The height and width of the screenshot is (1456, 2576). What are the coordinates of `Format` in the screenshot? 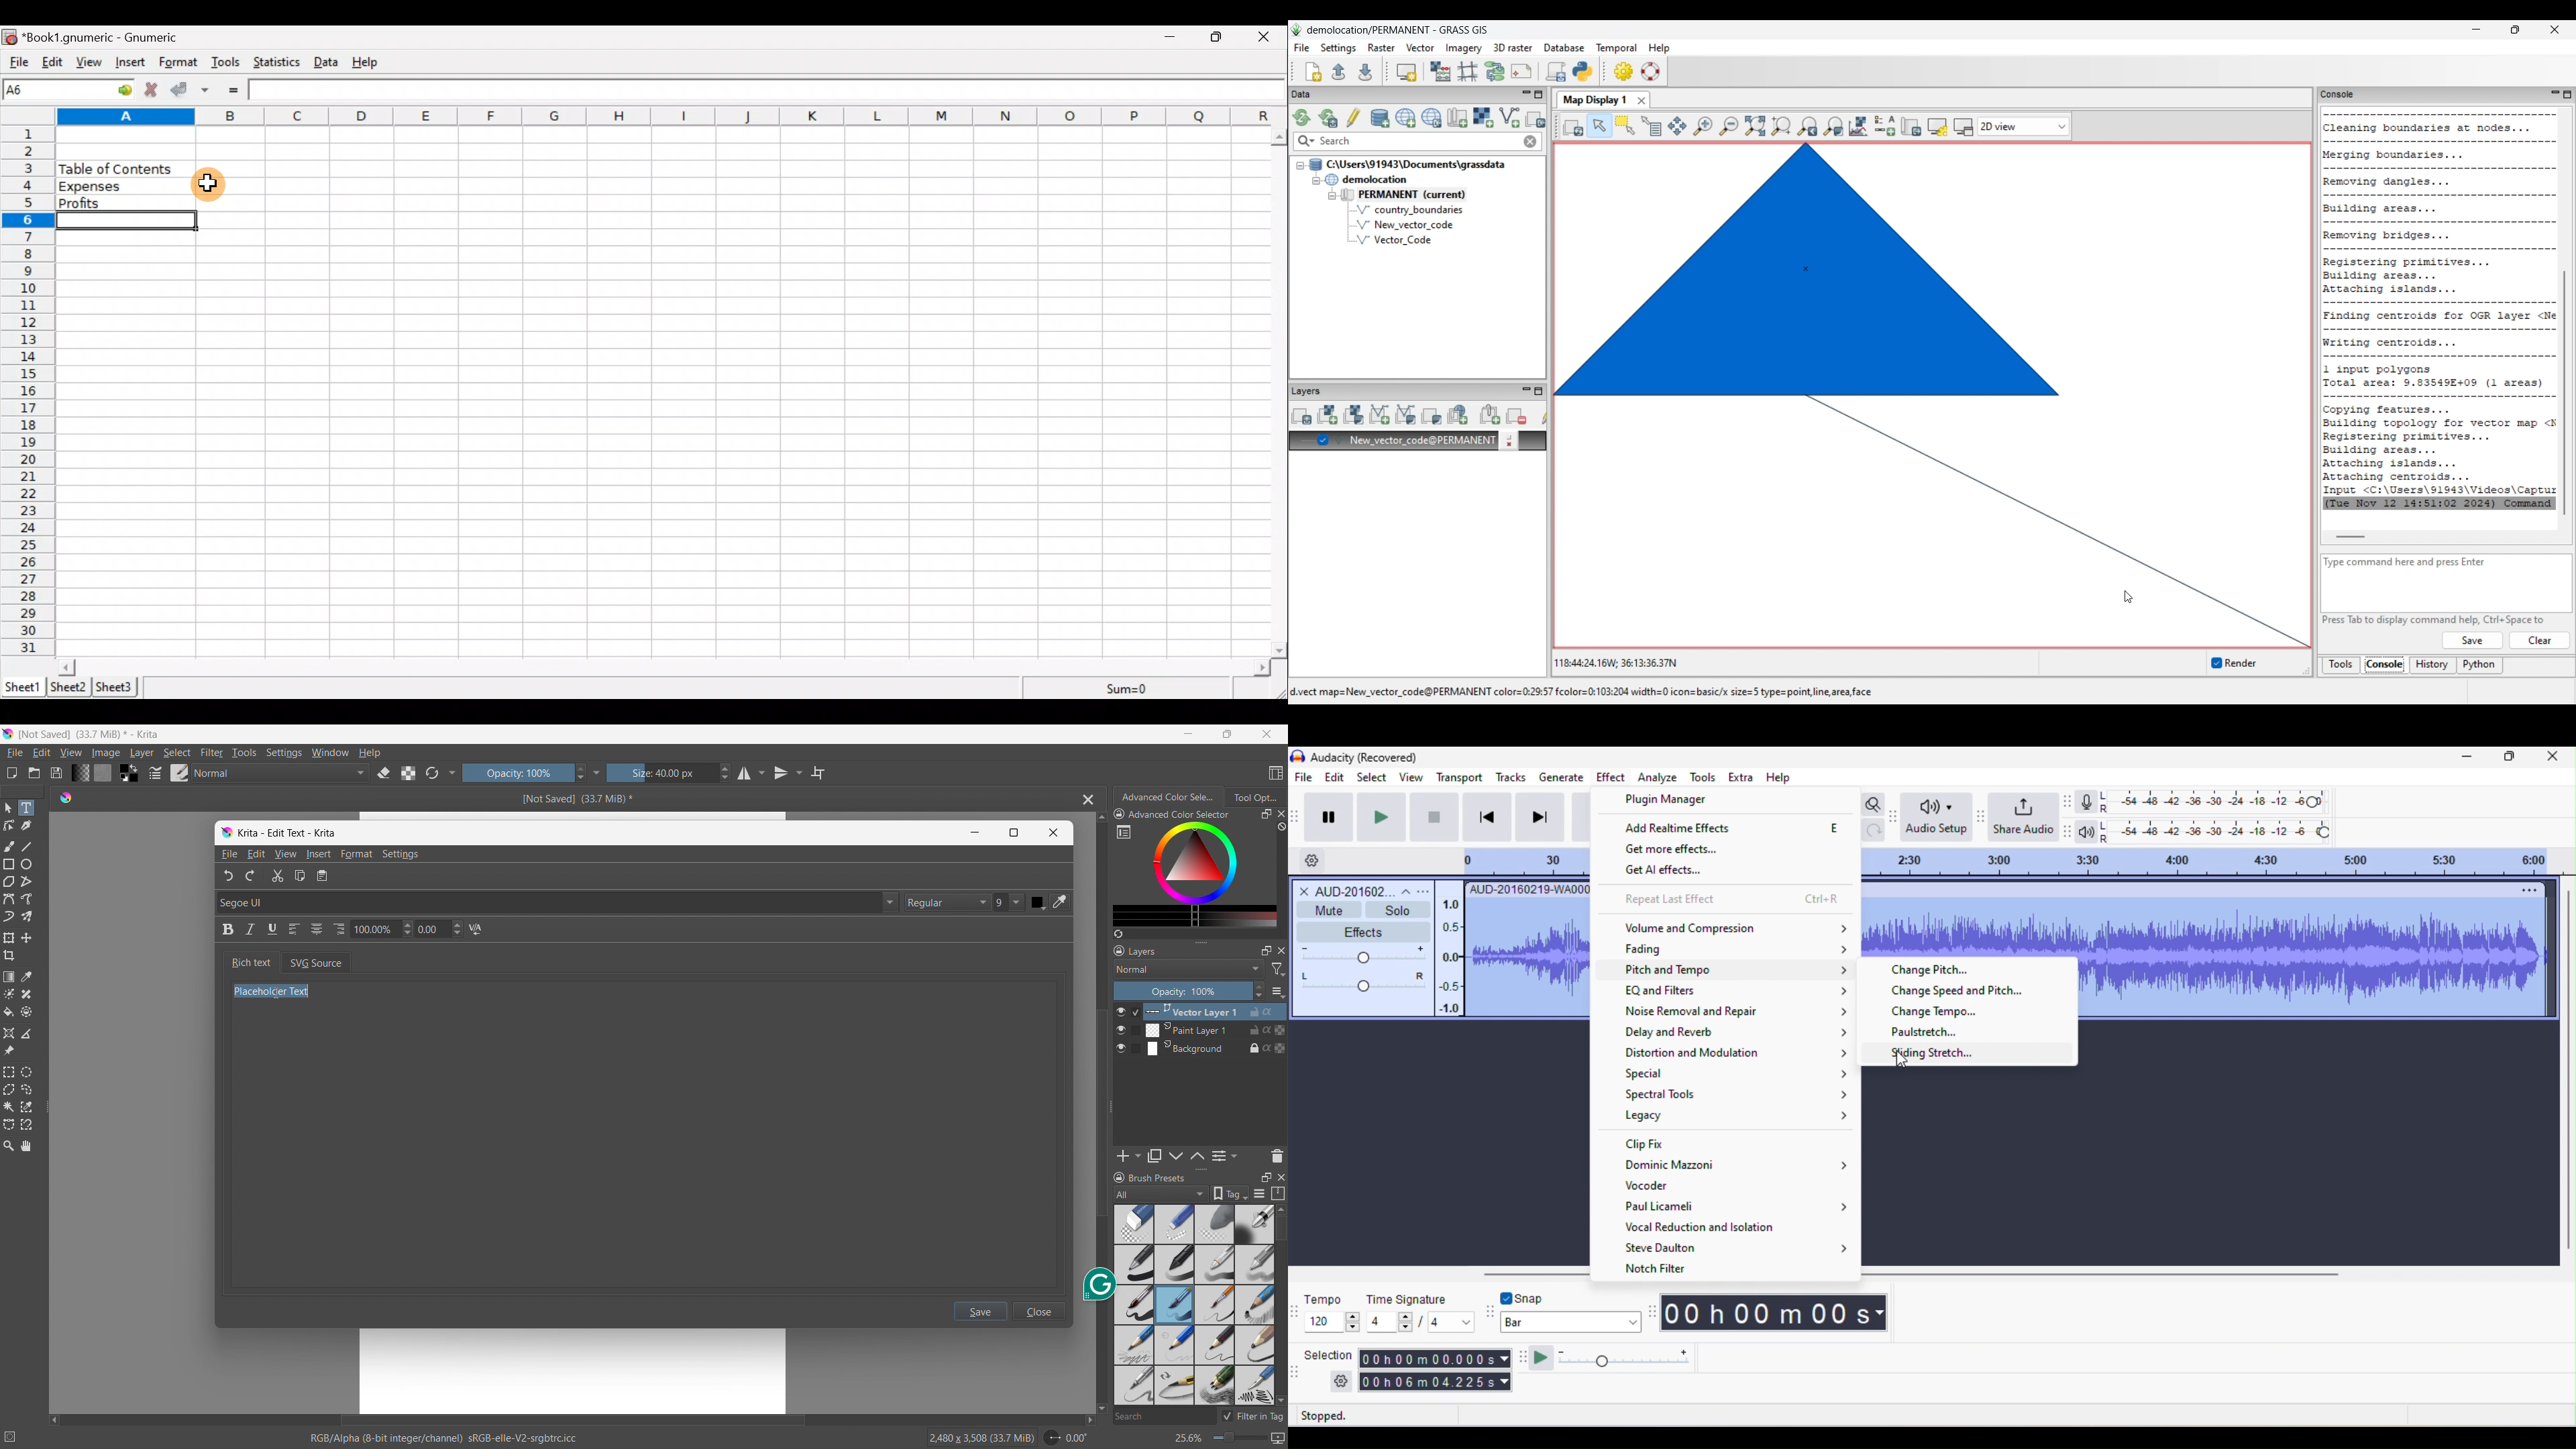 It's located at (178, 63).